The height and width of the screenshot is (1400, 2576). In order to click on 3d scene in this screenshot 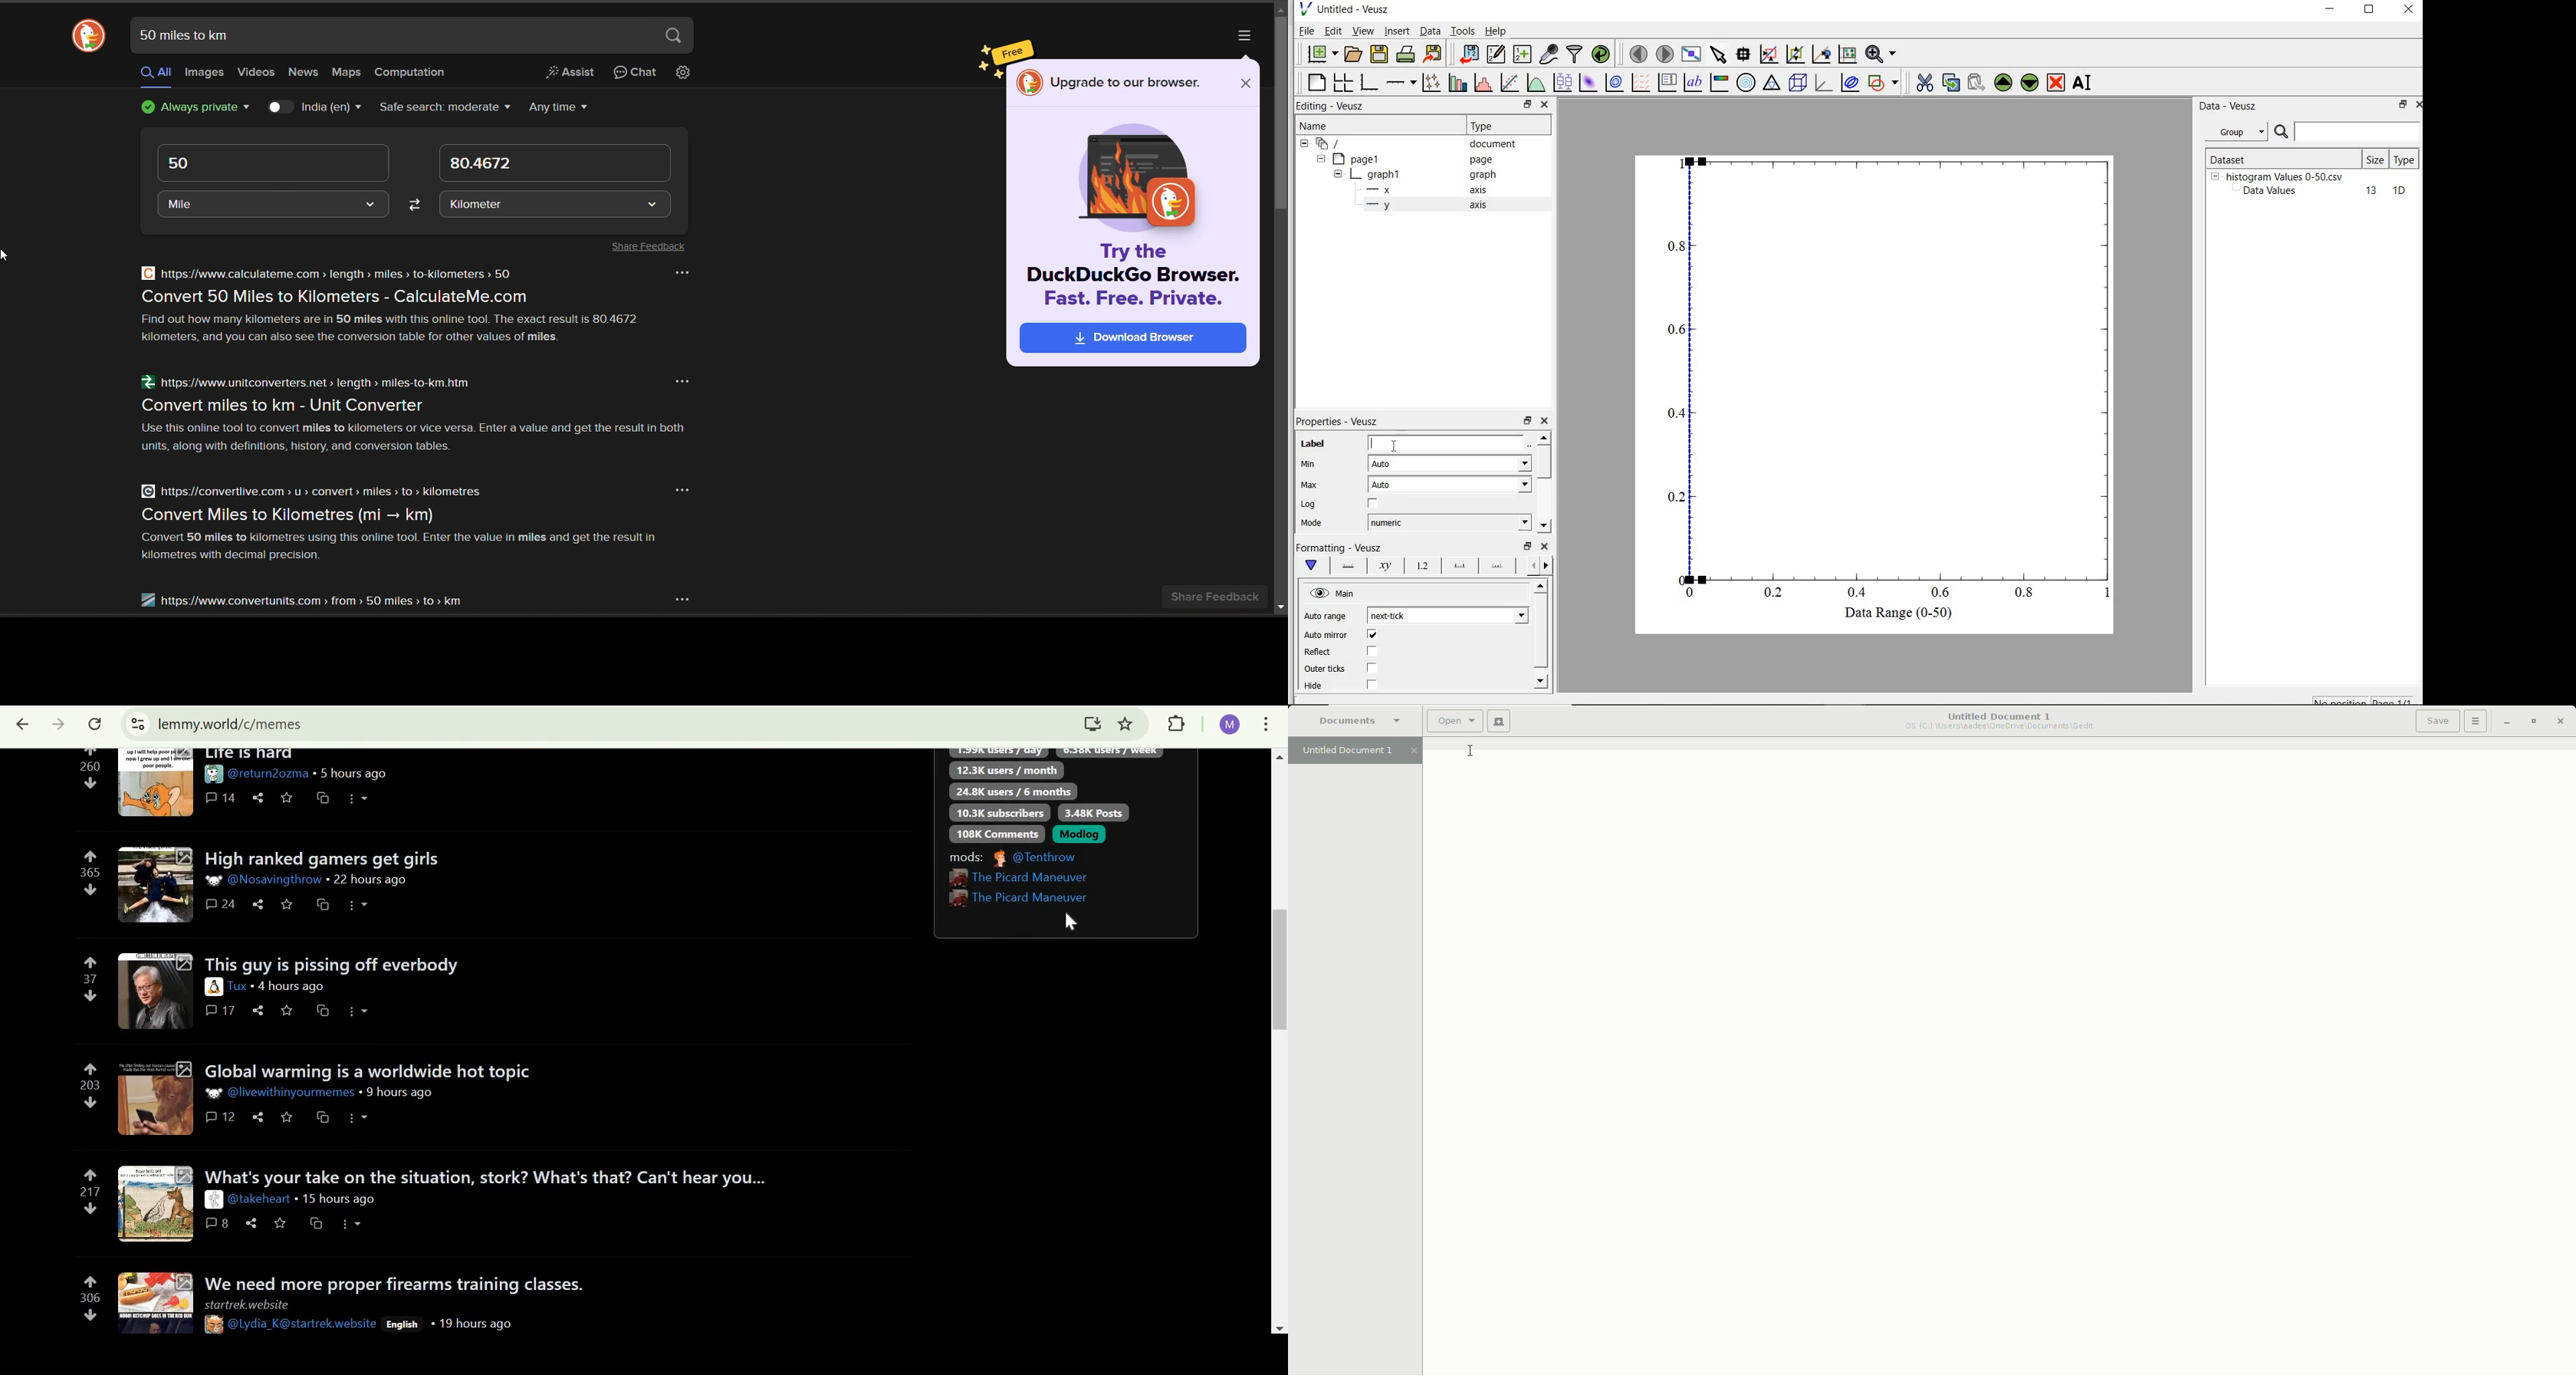, I will do `click(1798, 84)`.